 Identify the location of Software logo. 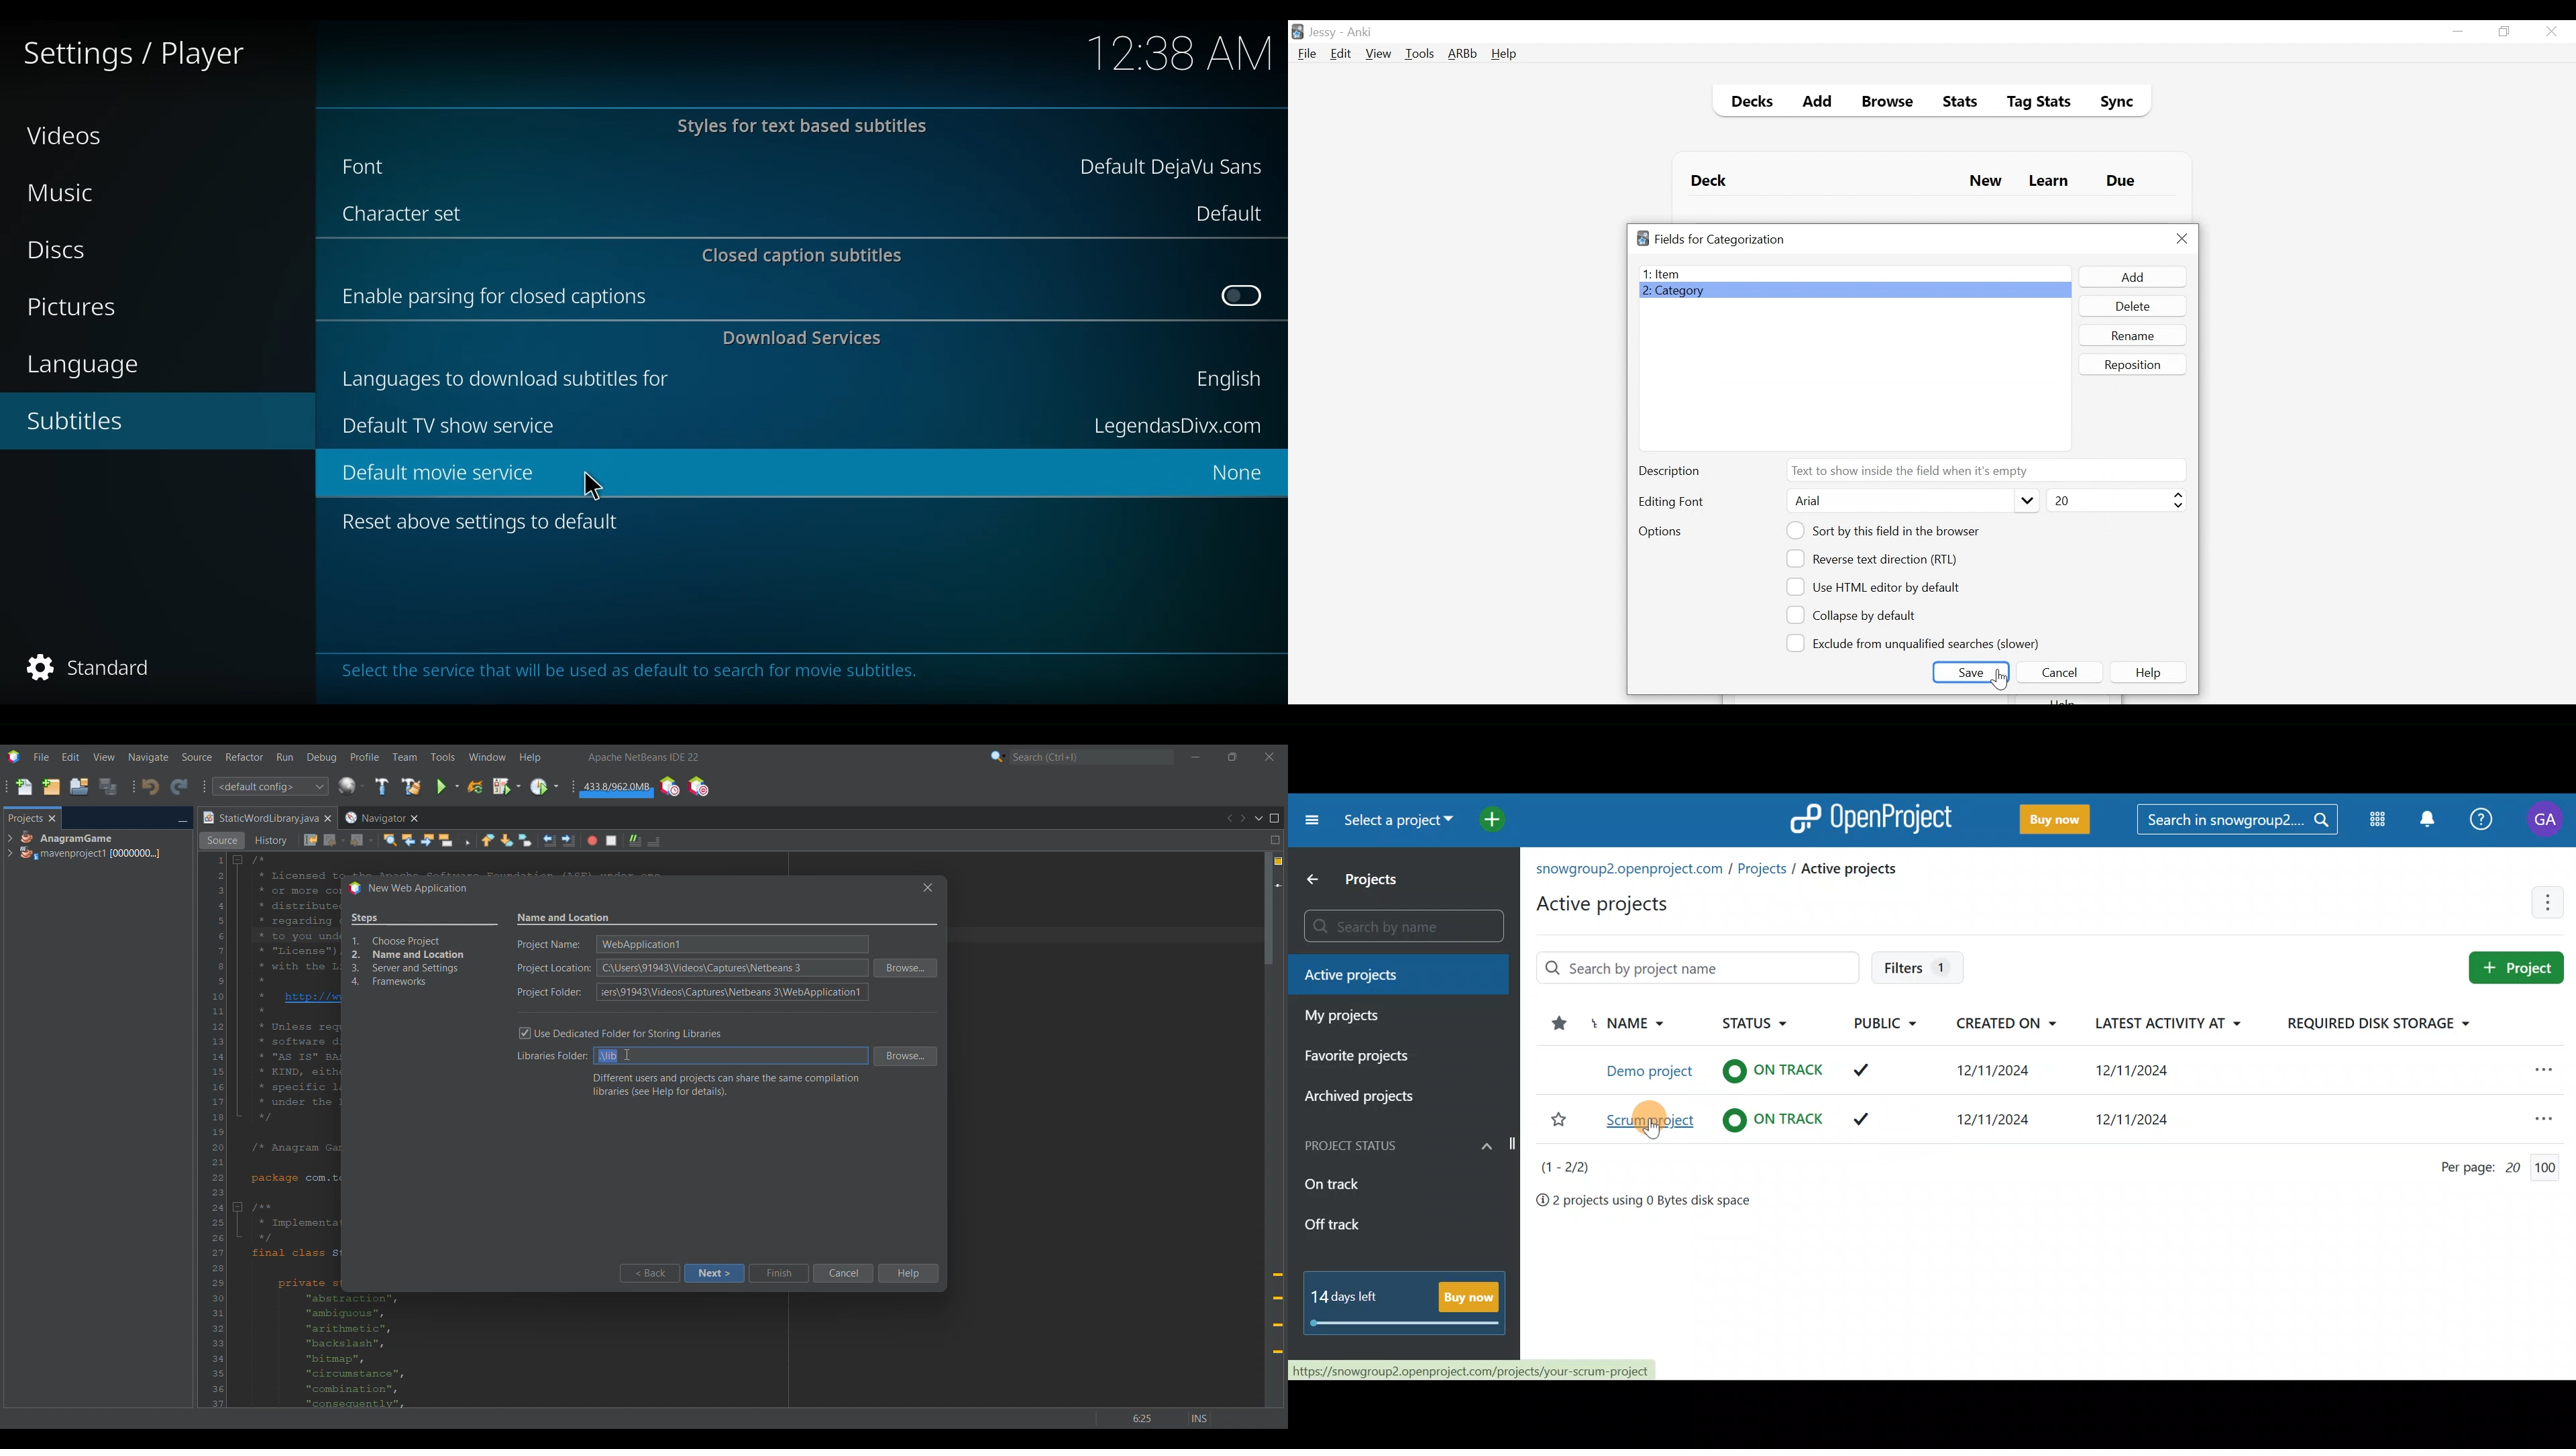
(13, 757).